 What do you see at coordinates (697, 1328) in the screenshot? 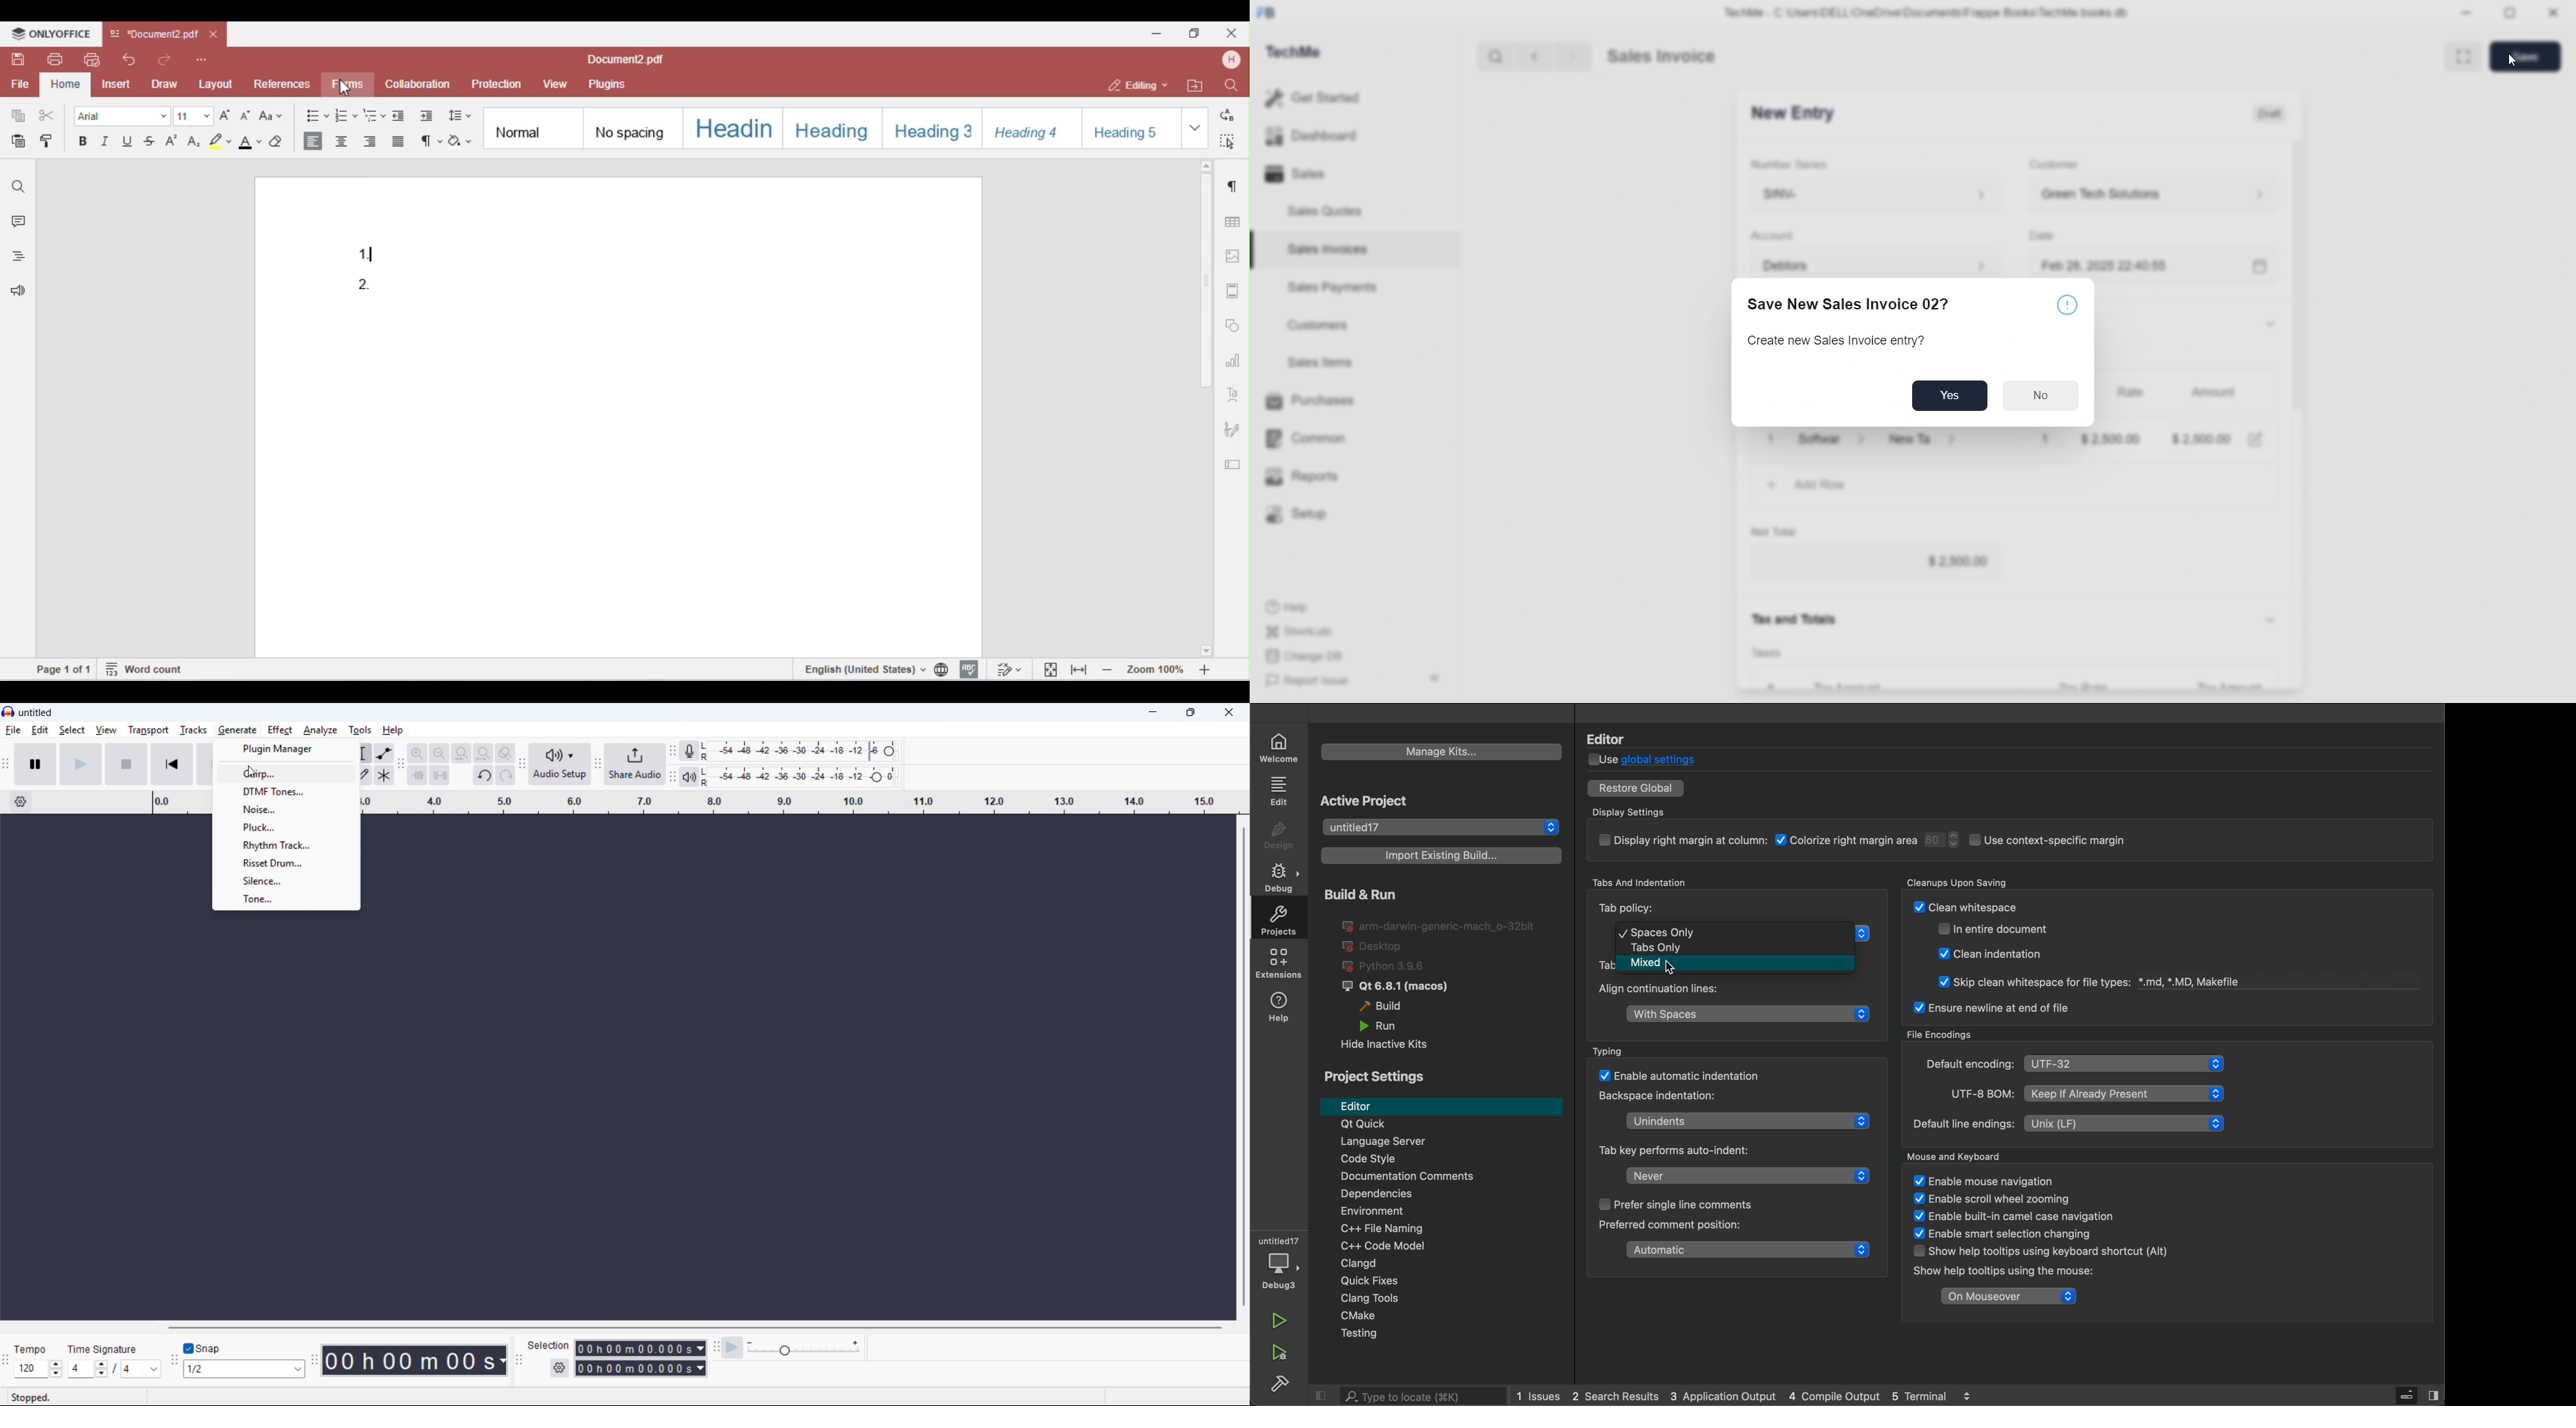
I see `Horizontal scroll bar ` at bounding box center [697, 1328].